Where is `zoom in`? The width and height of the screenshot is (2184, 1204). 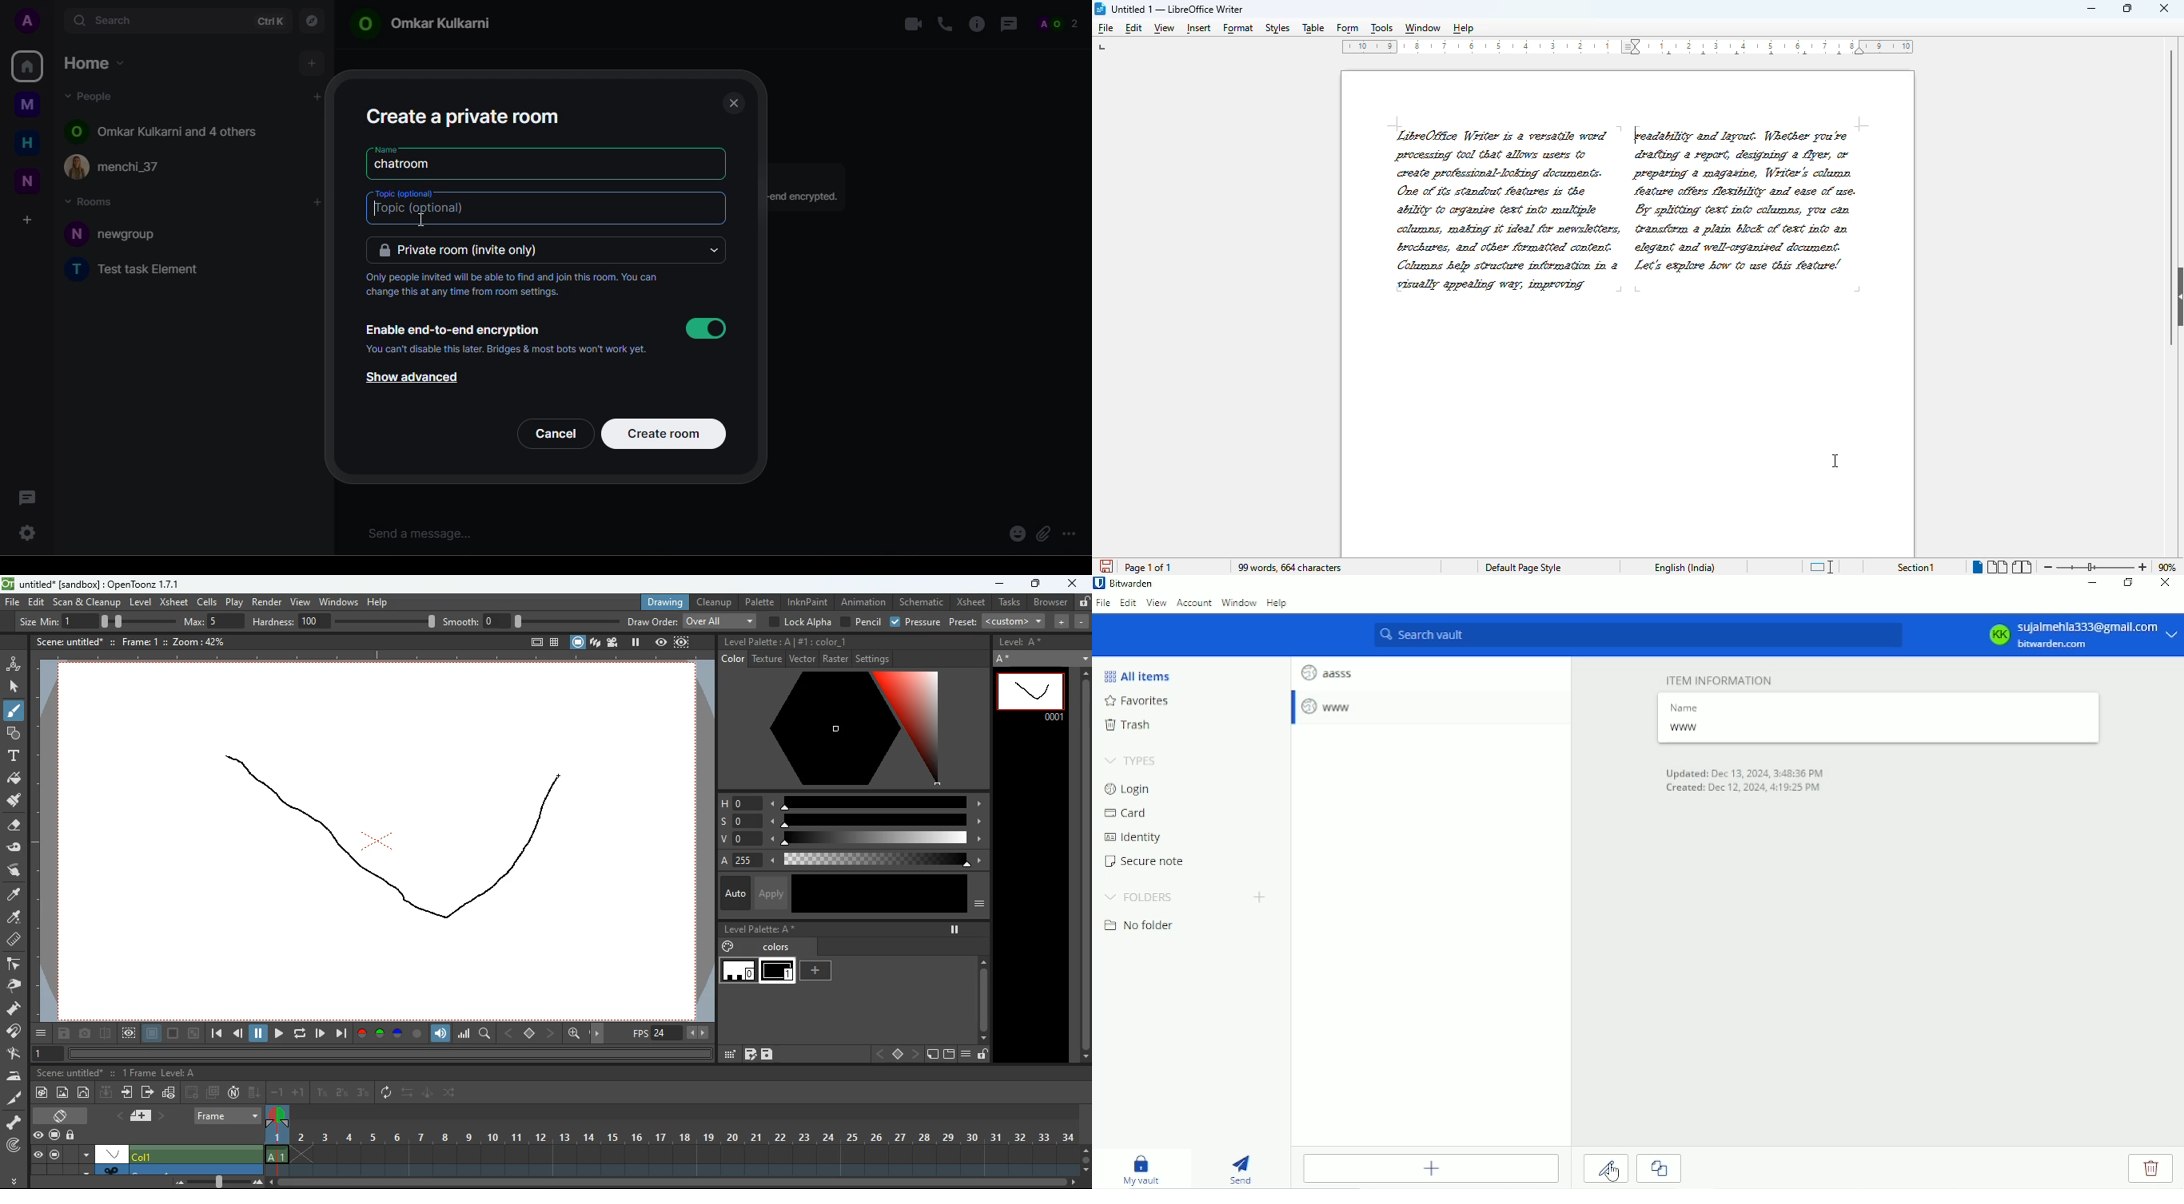 zoom in is located at coordinates (2144, 567).